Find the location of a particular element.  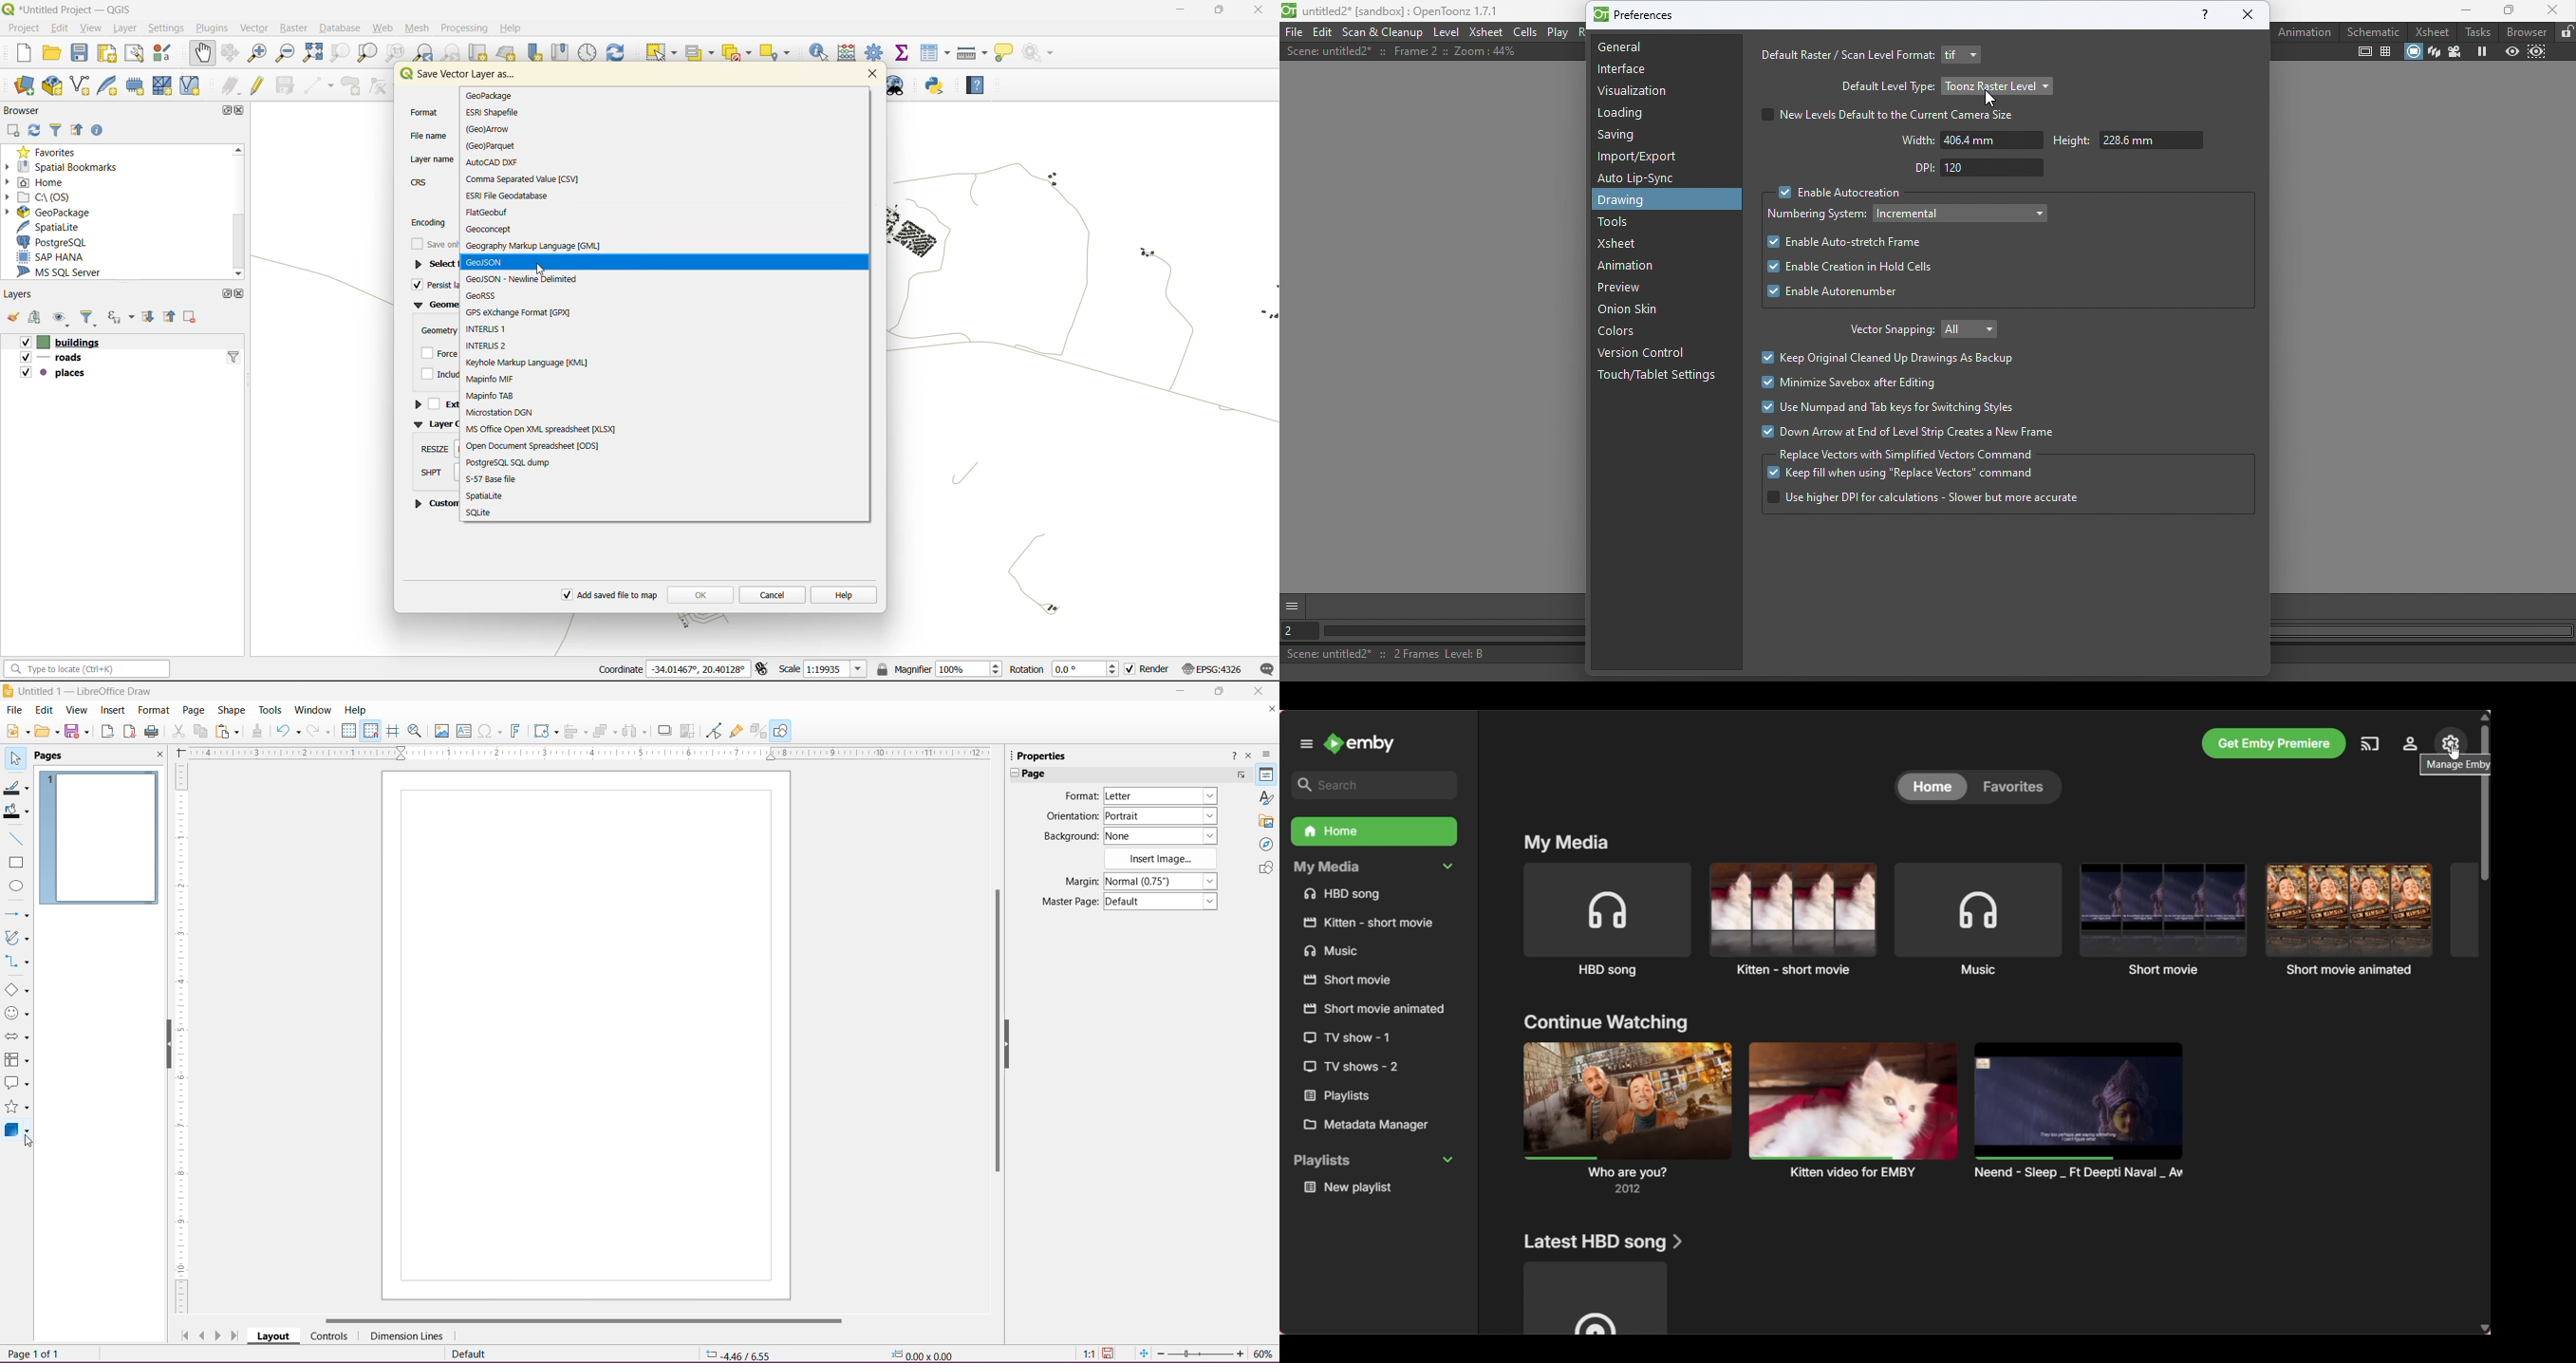

Display Grid is located at coordinates (349, 731).